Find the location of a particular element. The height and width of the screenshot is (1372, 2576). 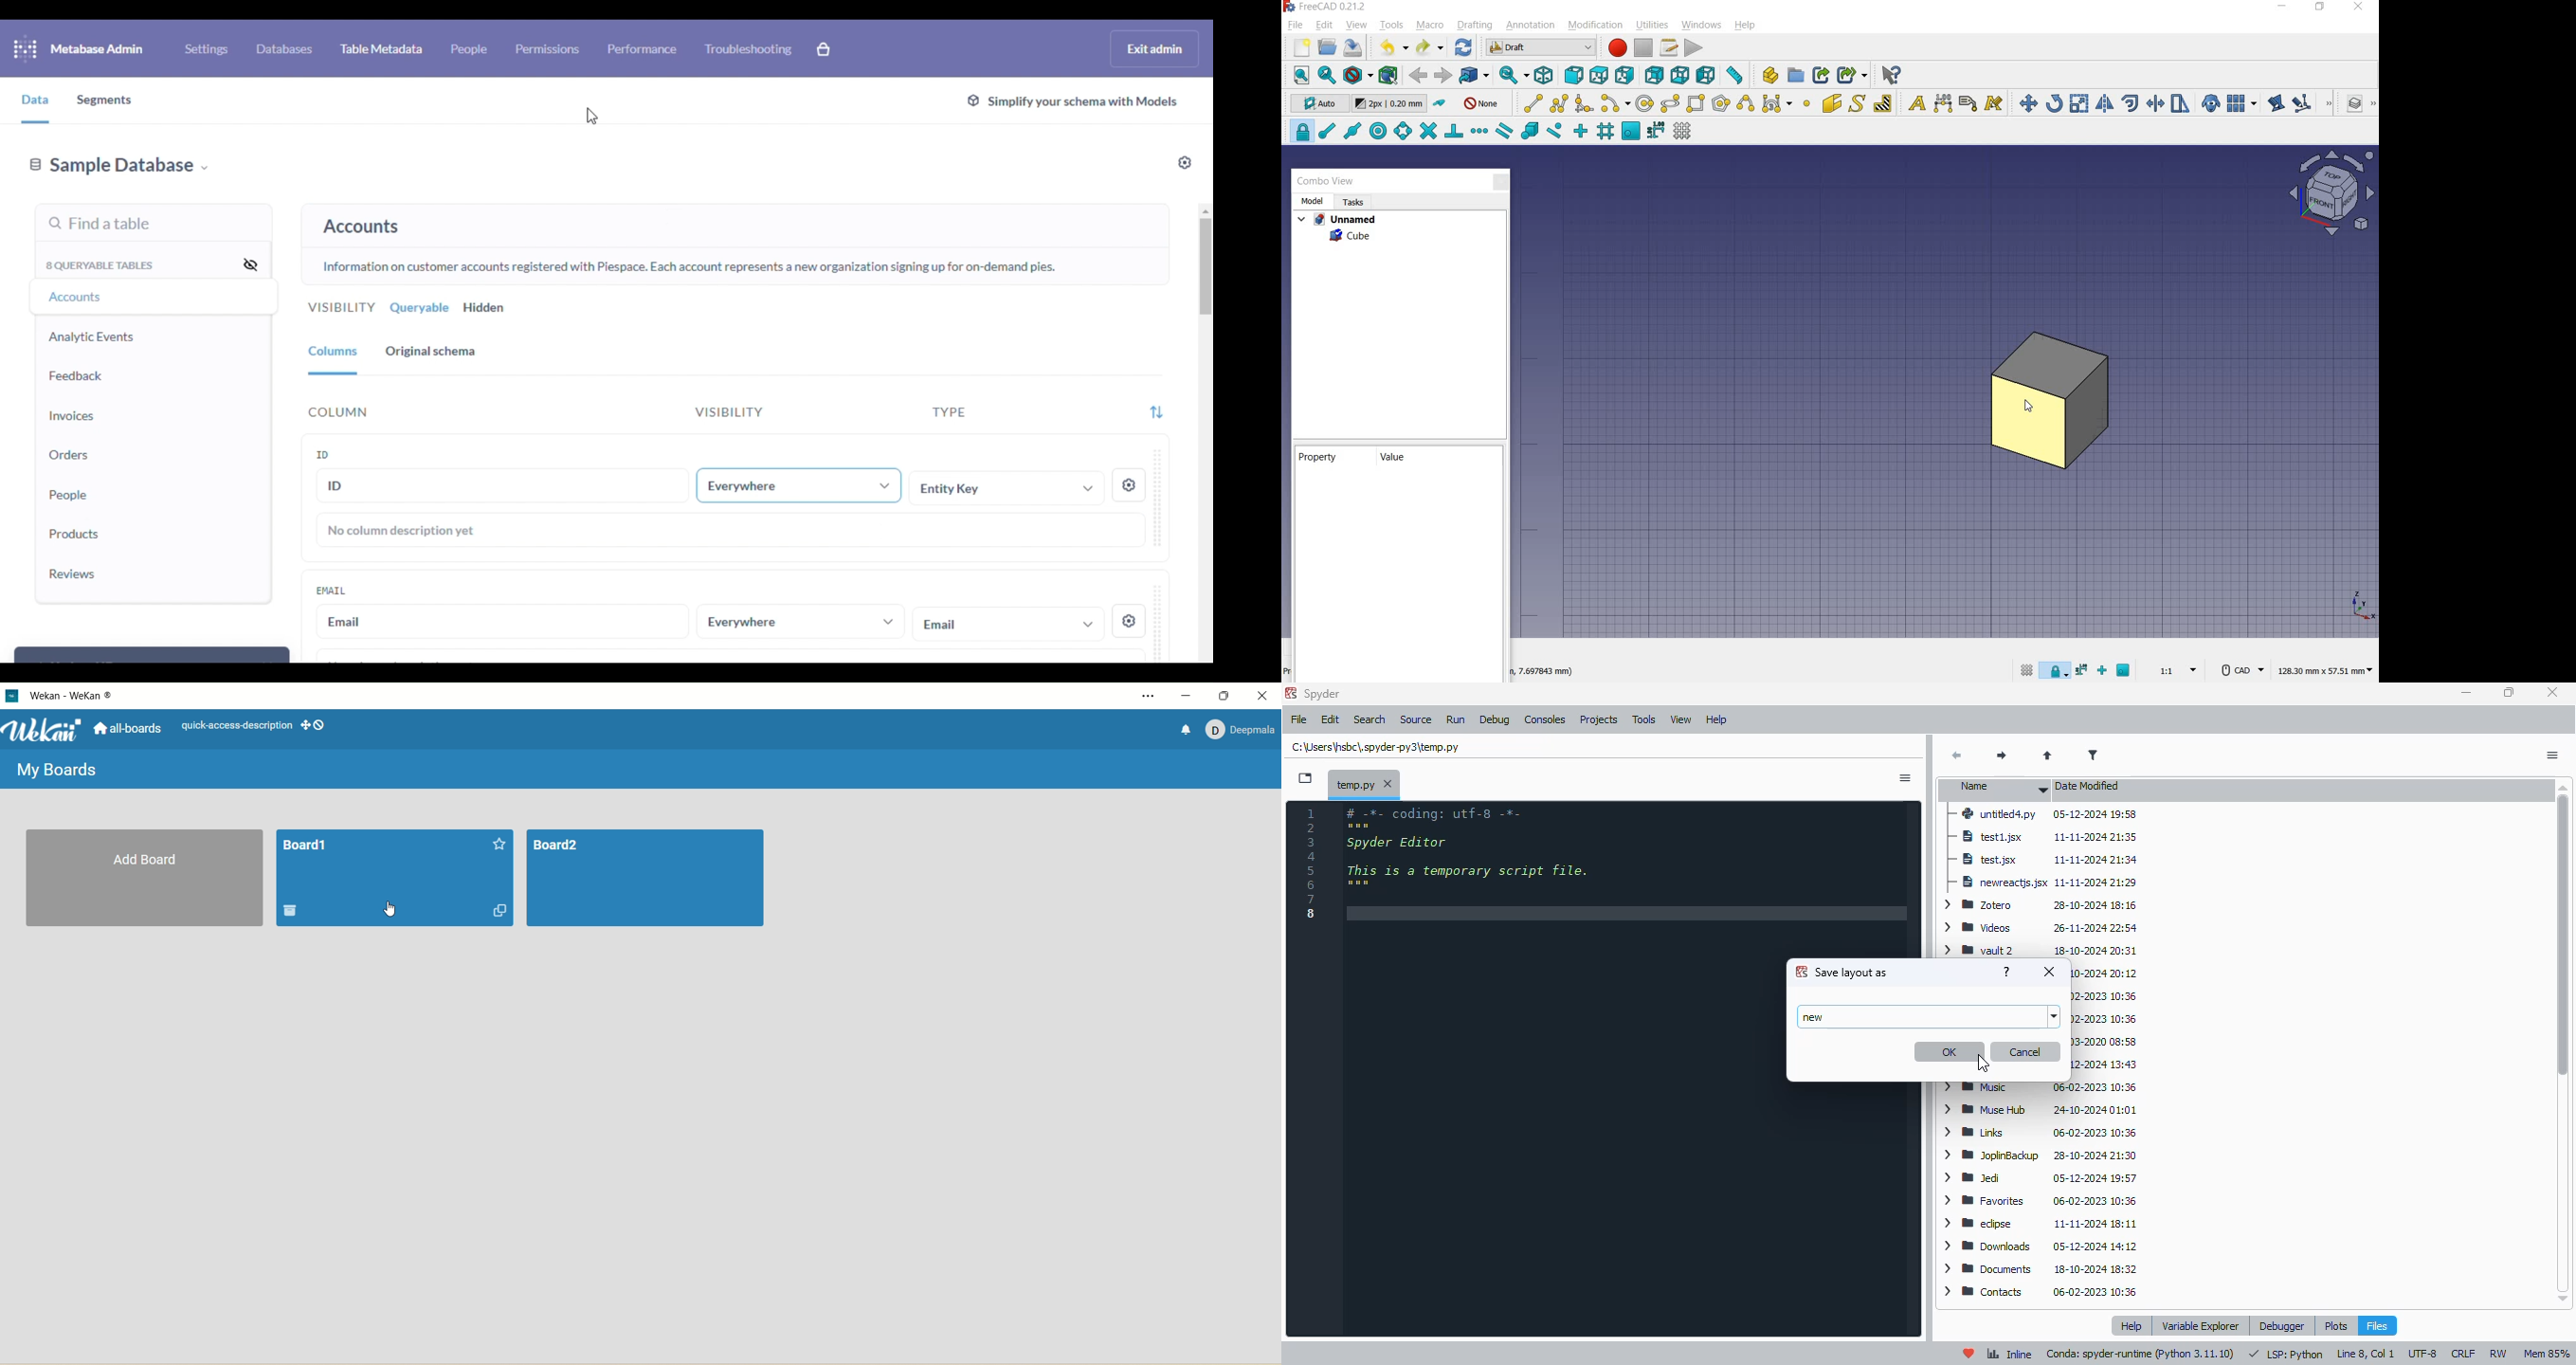

cursor is located at coordinates (393, 912).